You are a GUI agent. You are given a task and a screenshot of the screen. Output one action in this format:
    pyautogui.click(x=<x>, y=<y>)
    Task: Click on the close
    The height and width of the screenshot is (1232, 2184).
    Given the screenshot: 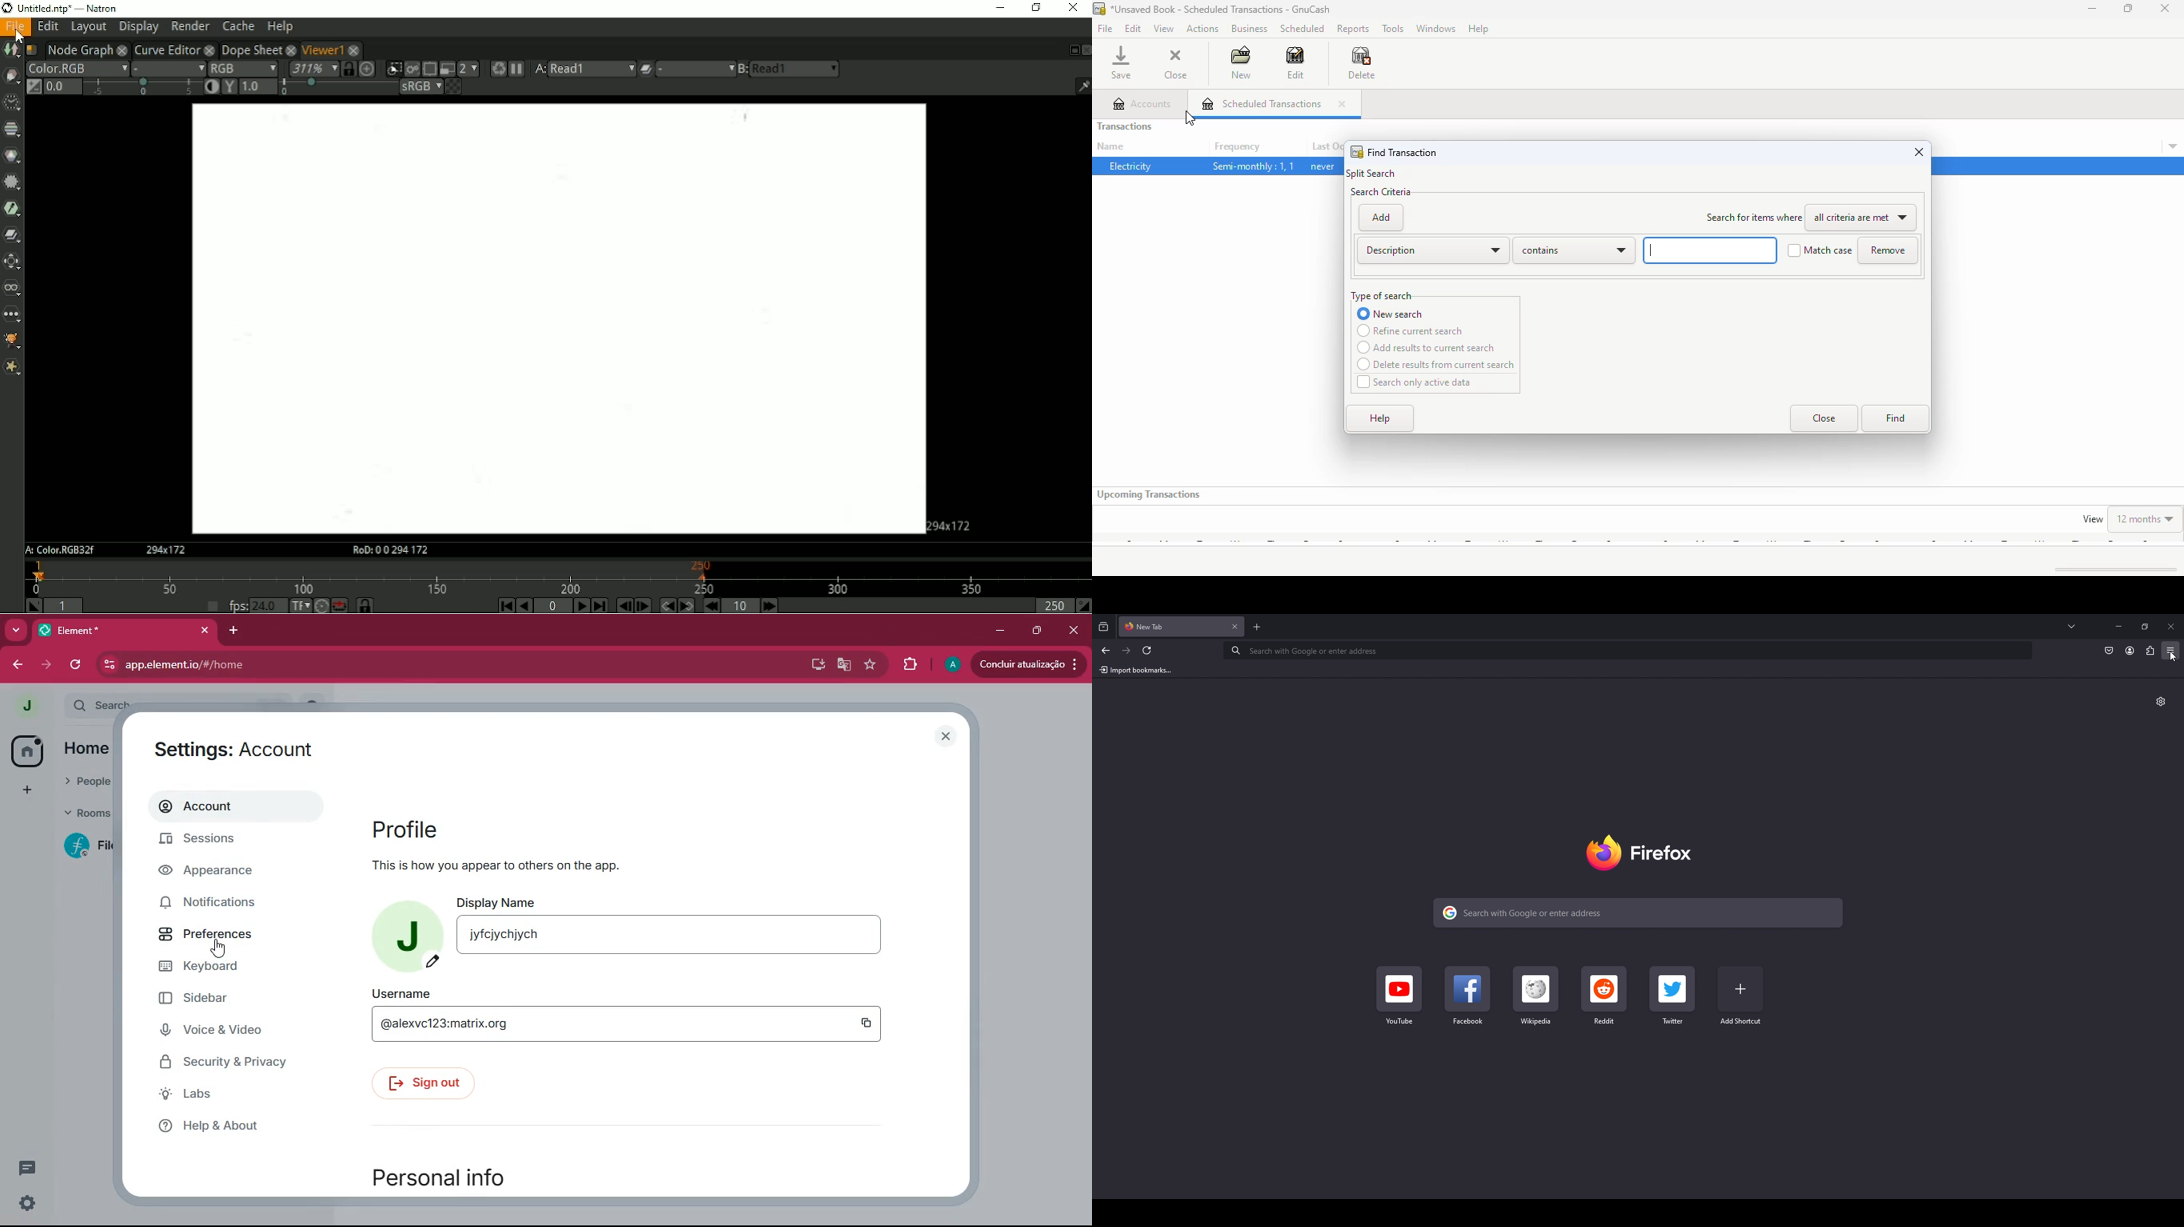 What is the action you would take?
    pyautogui.click(x=947, y=737)
    